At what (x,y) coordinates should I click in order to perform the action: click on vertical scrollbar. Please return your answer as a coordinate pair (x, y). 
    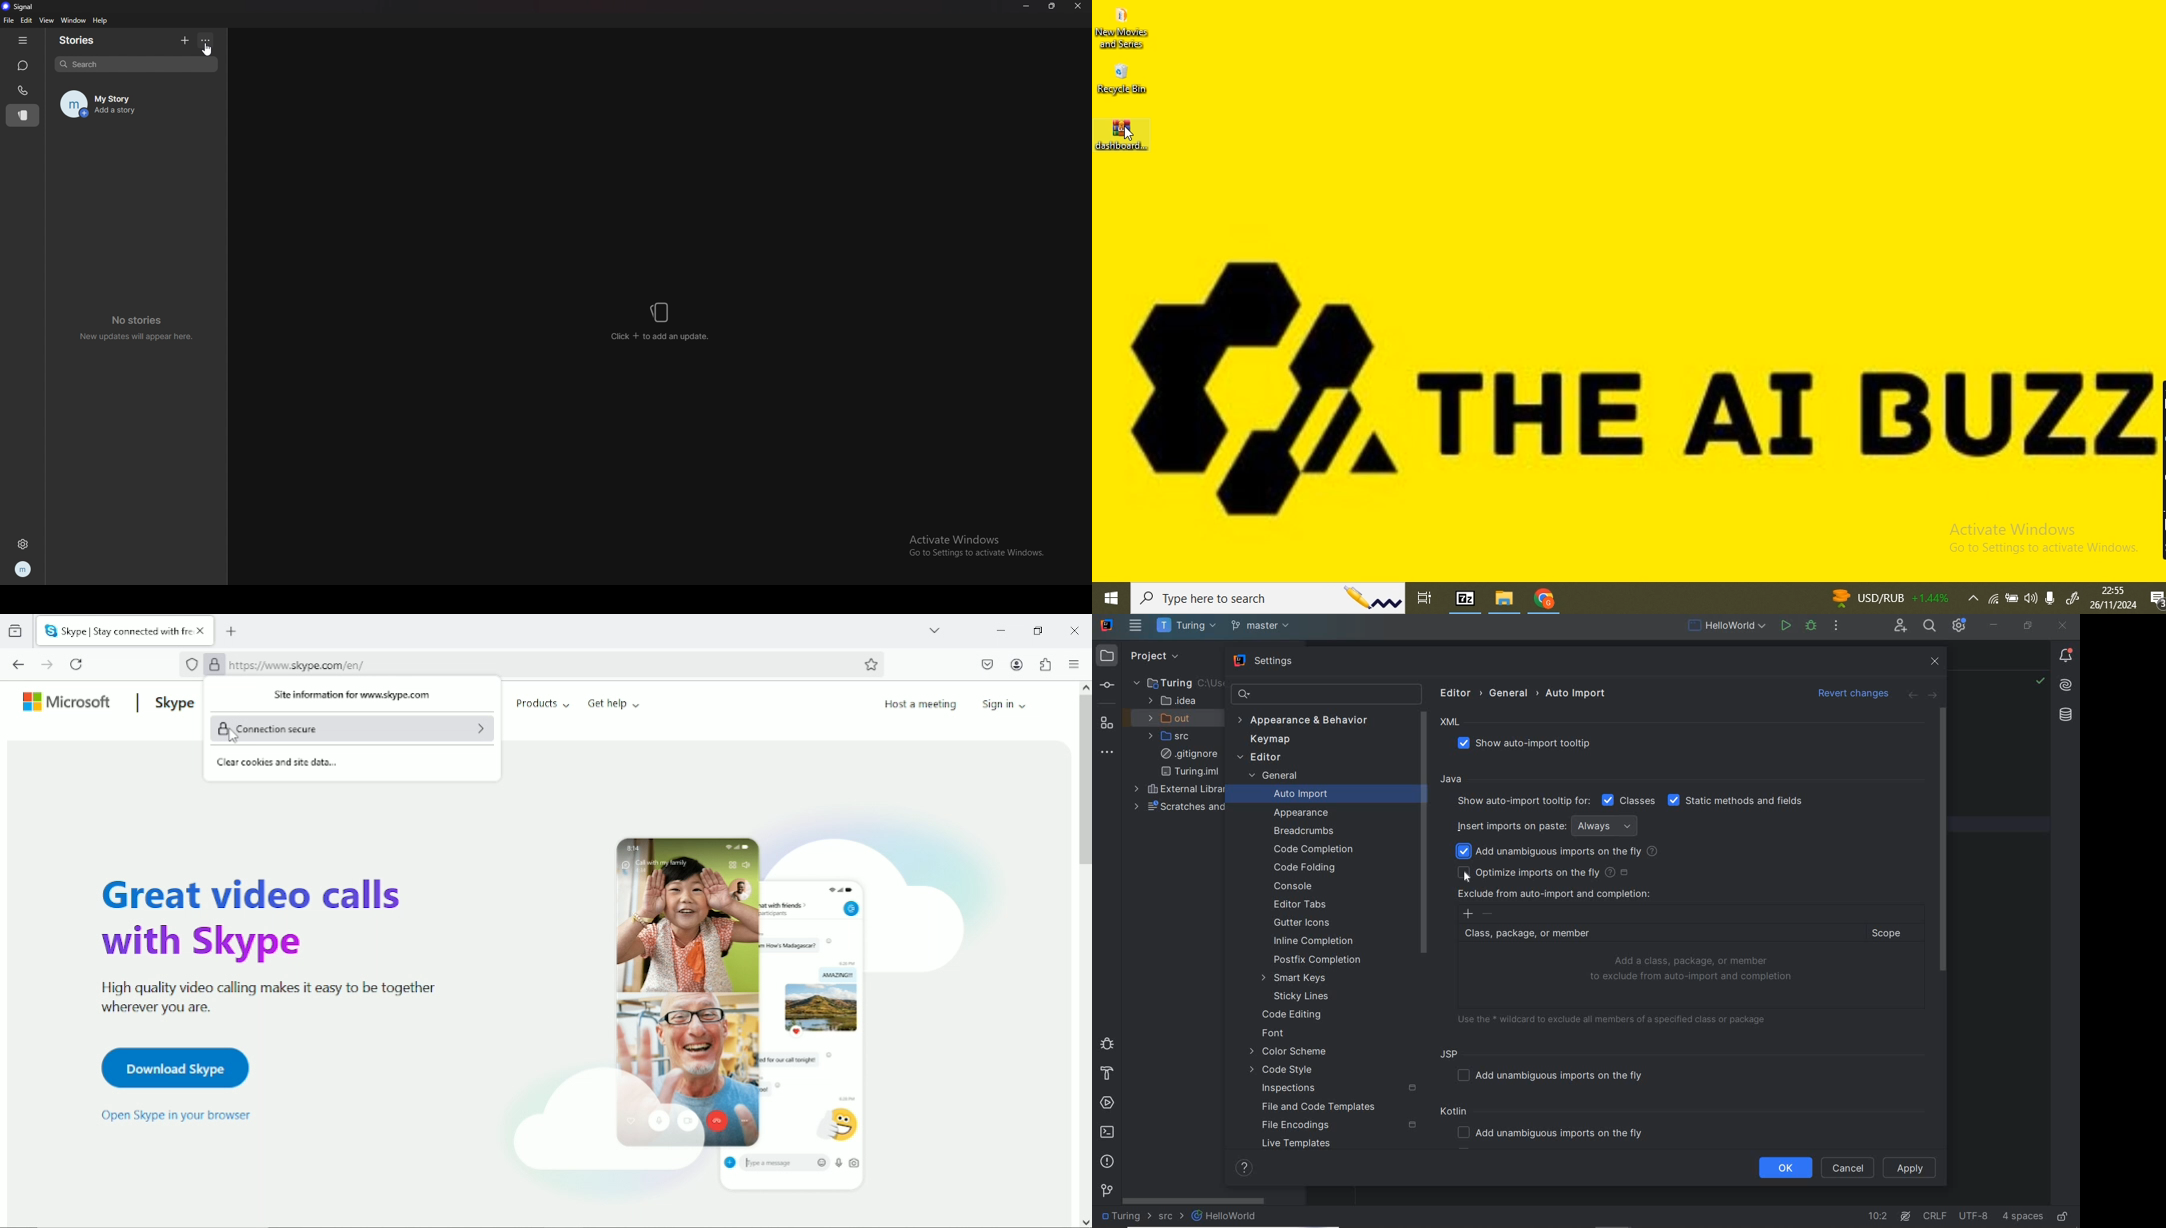
    Looking at the image, I should click on (1083, 782).